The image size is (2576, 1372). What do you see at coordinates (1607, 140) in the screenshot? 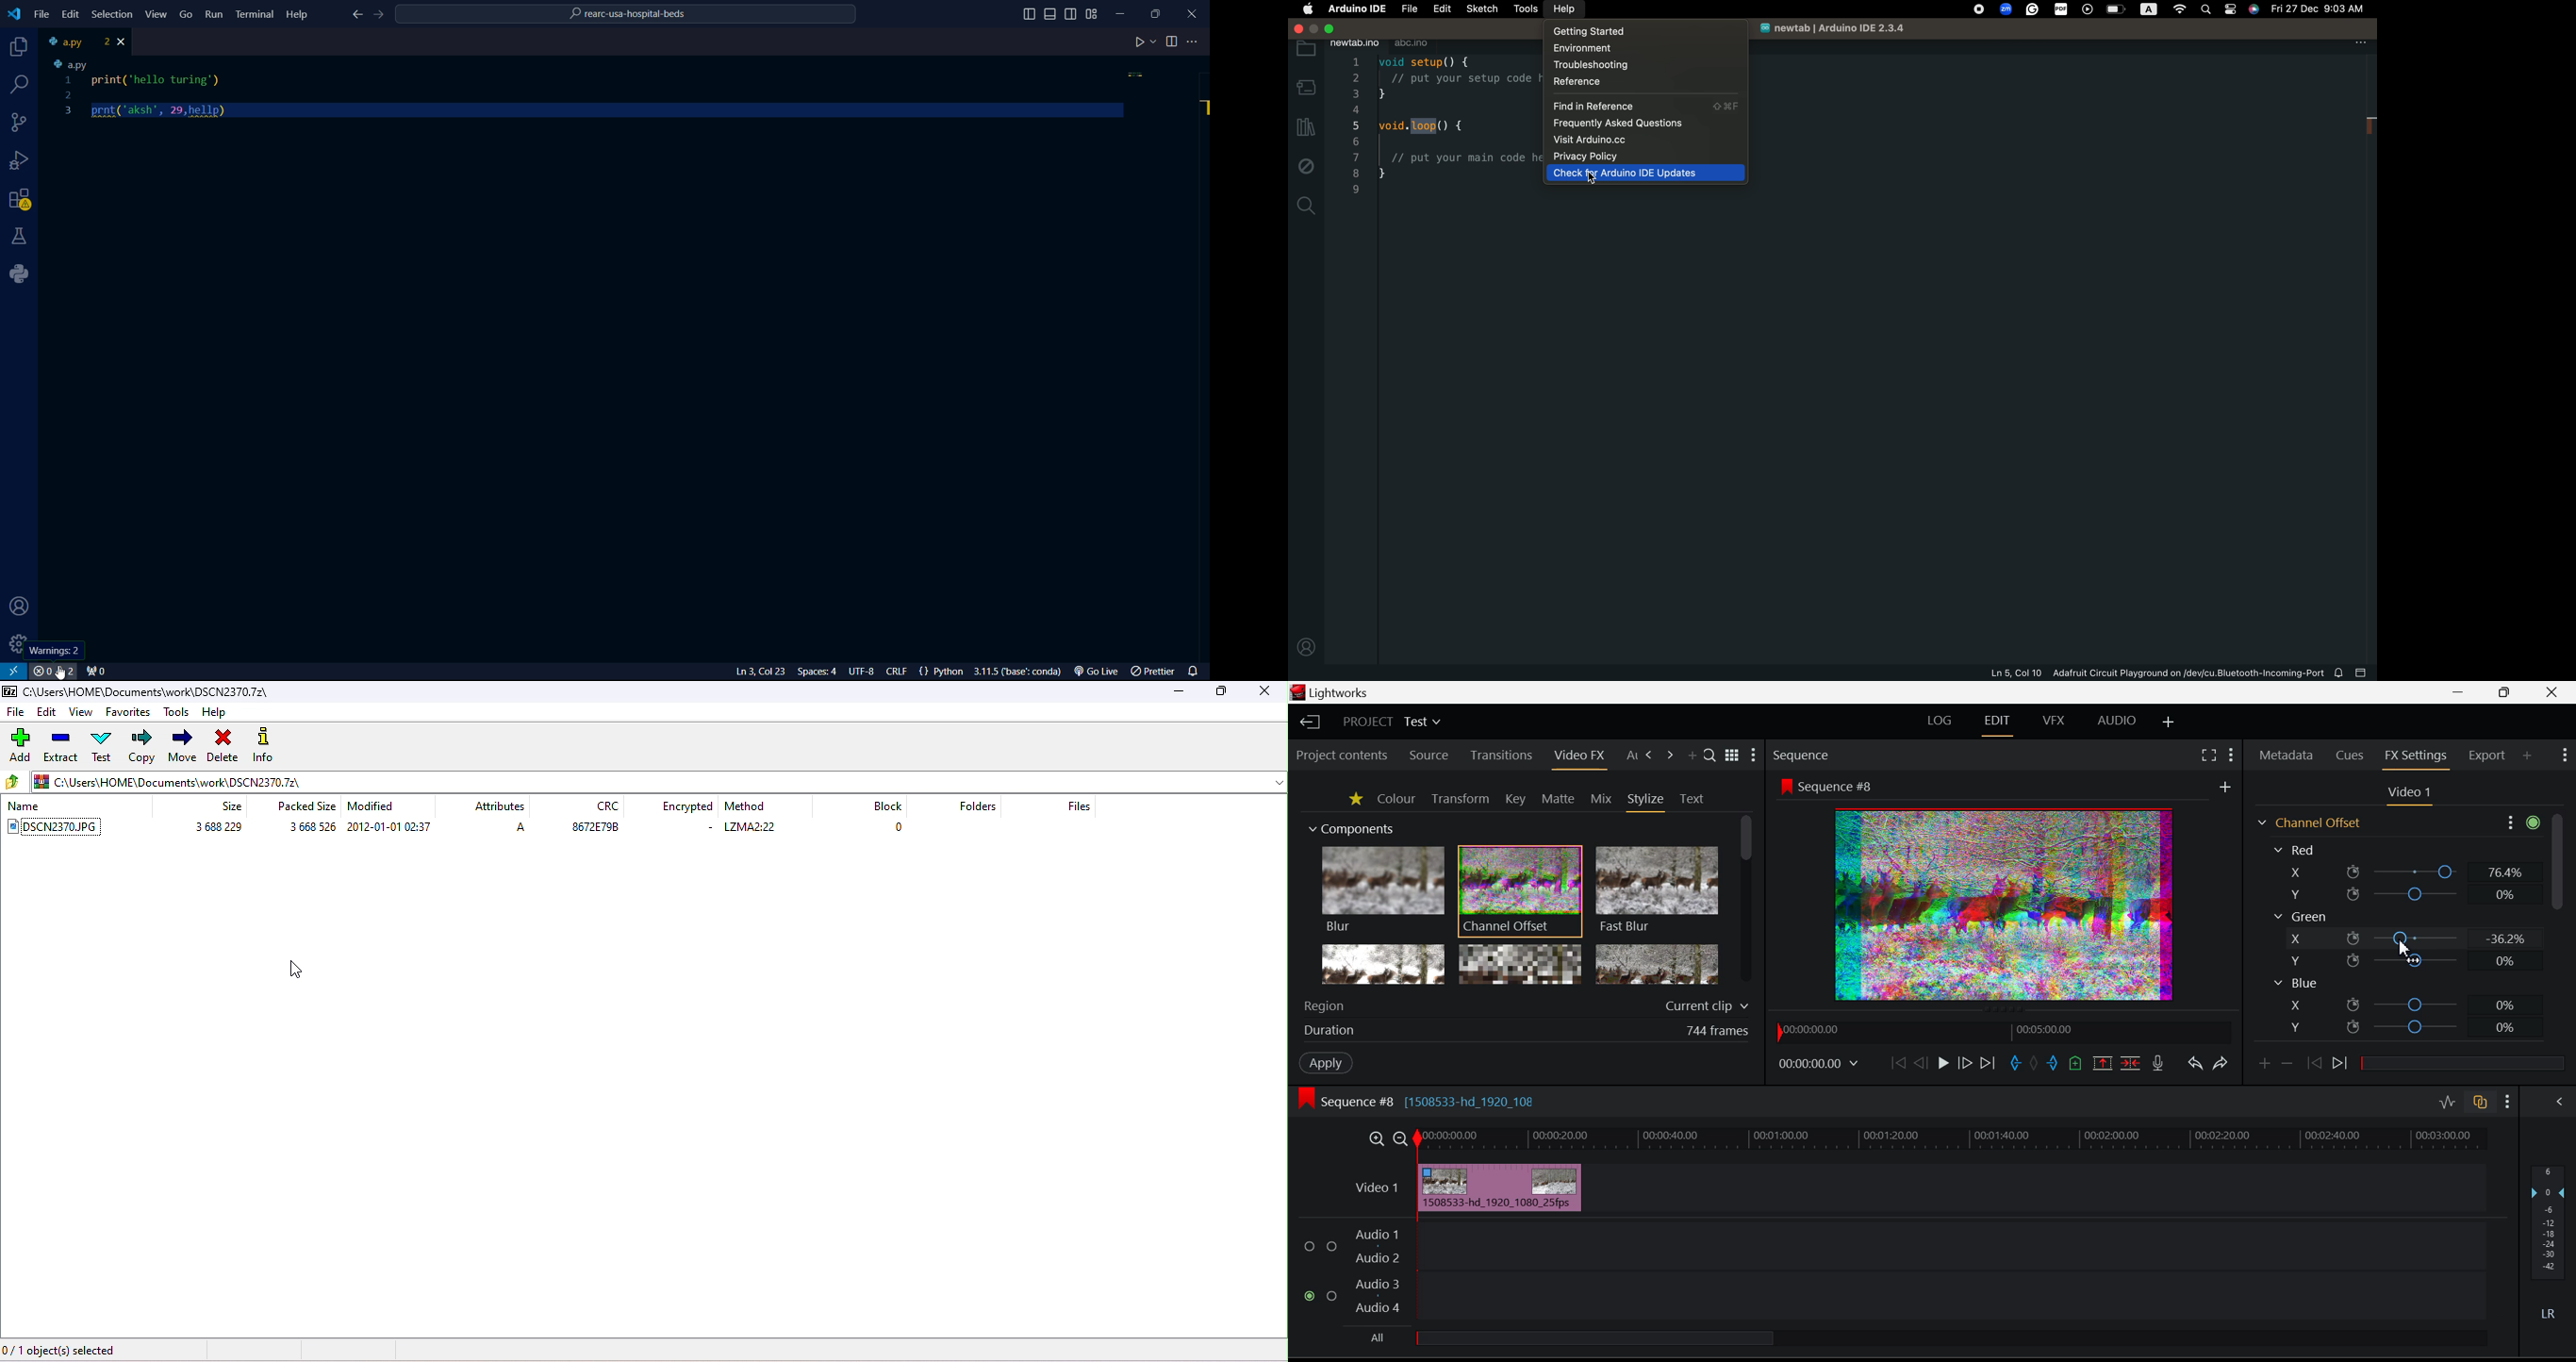
I see `Visit Arduino.cc` at bounding box center [1607, 140].